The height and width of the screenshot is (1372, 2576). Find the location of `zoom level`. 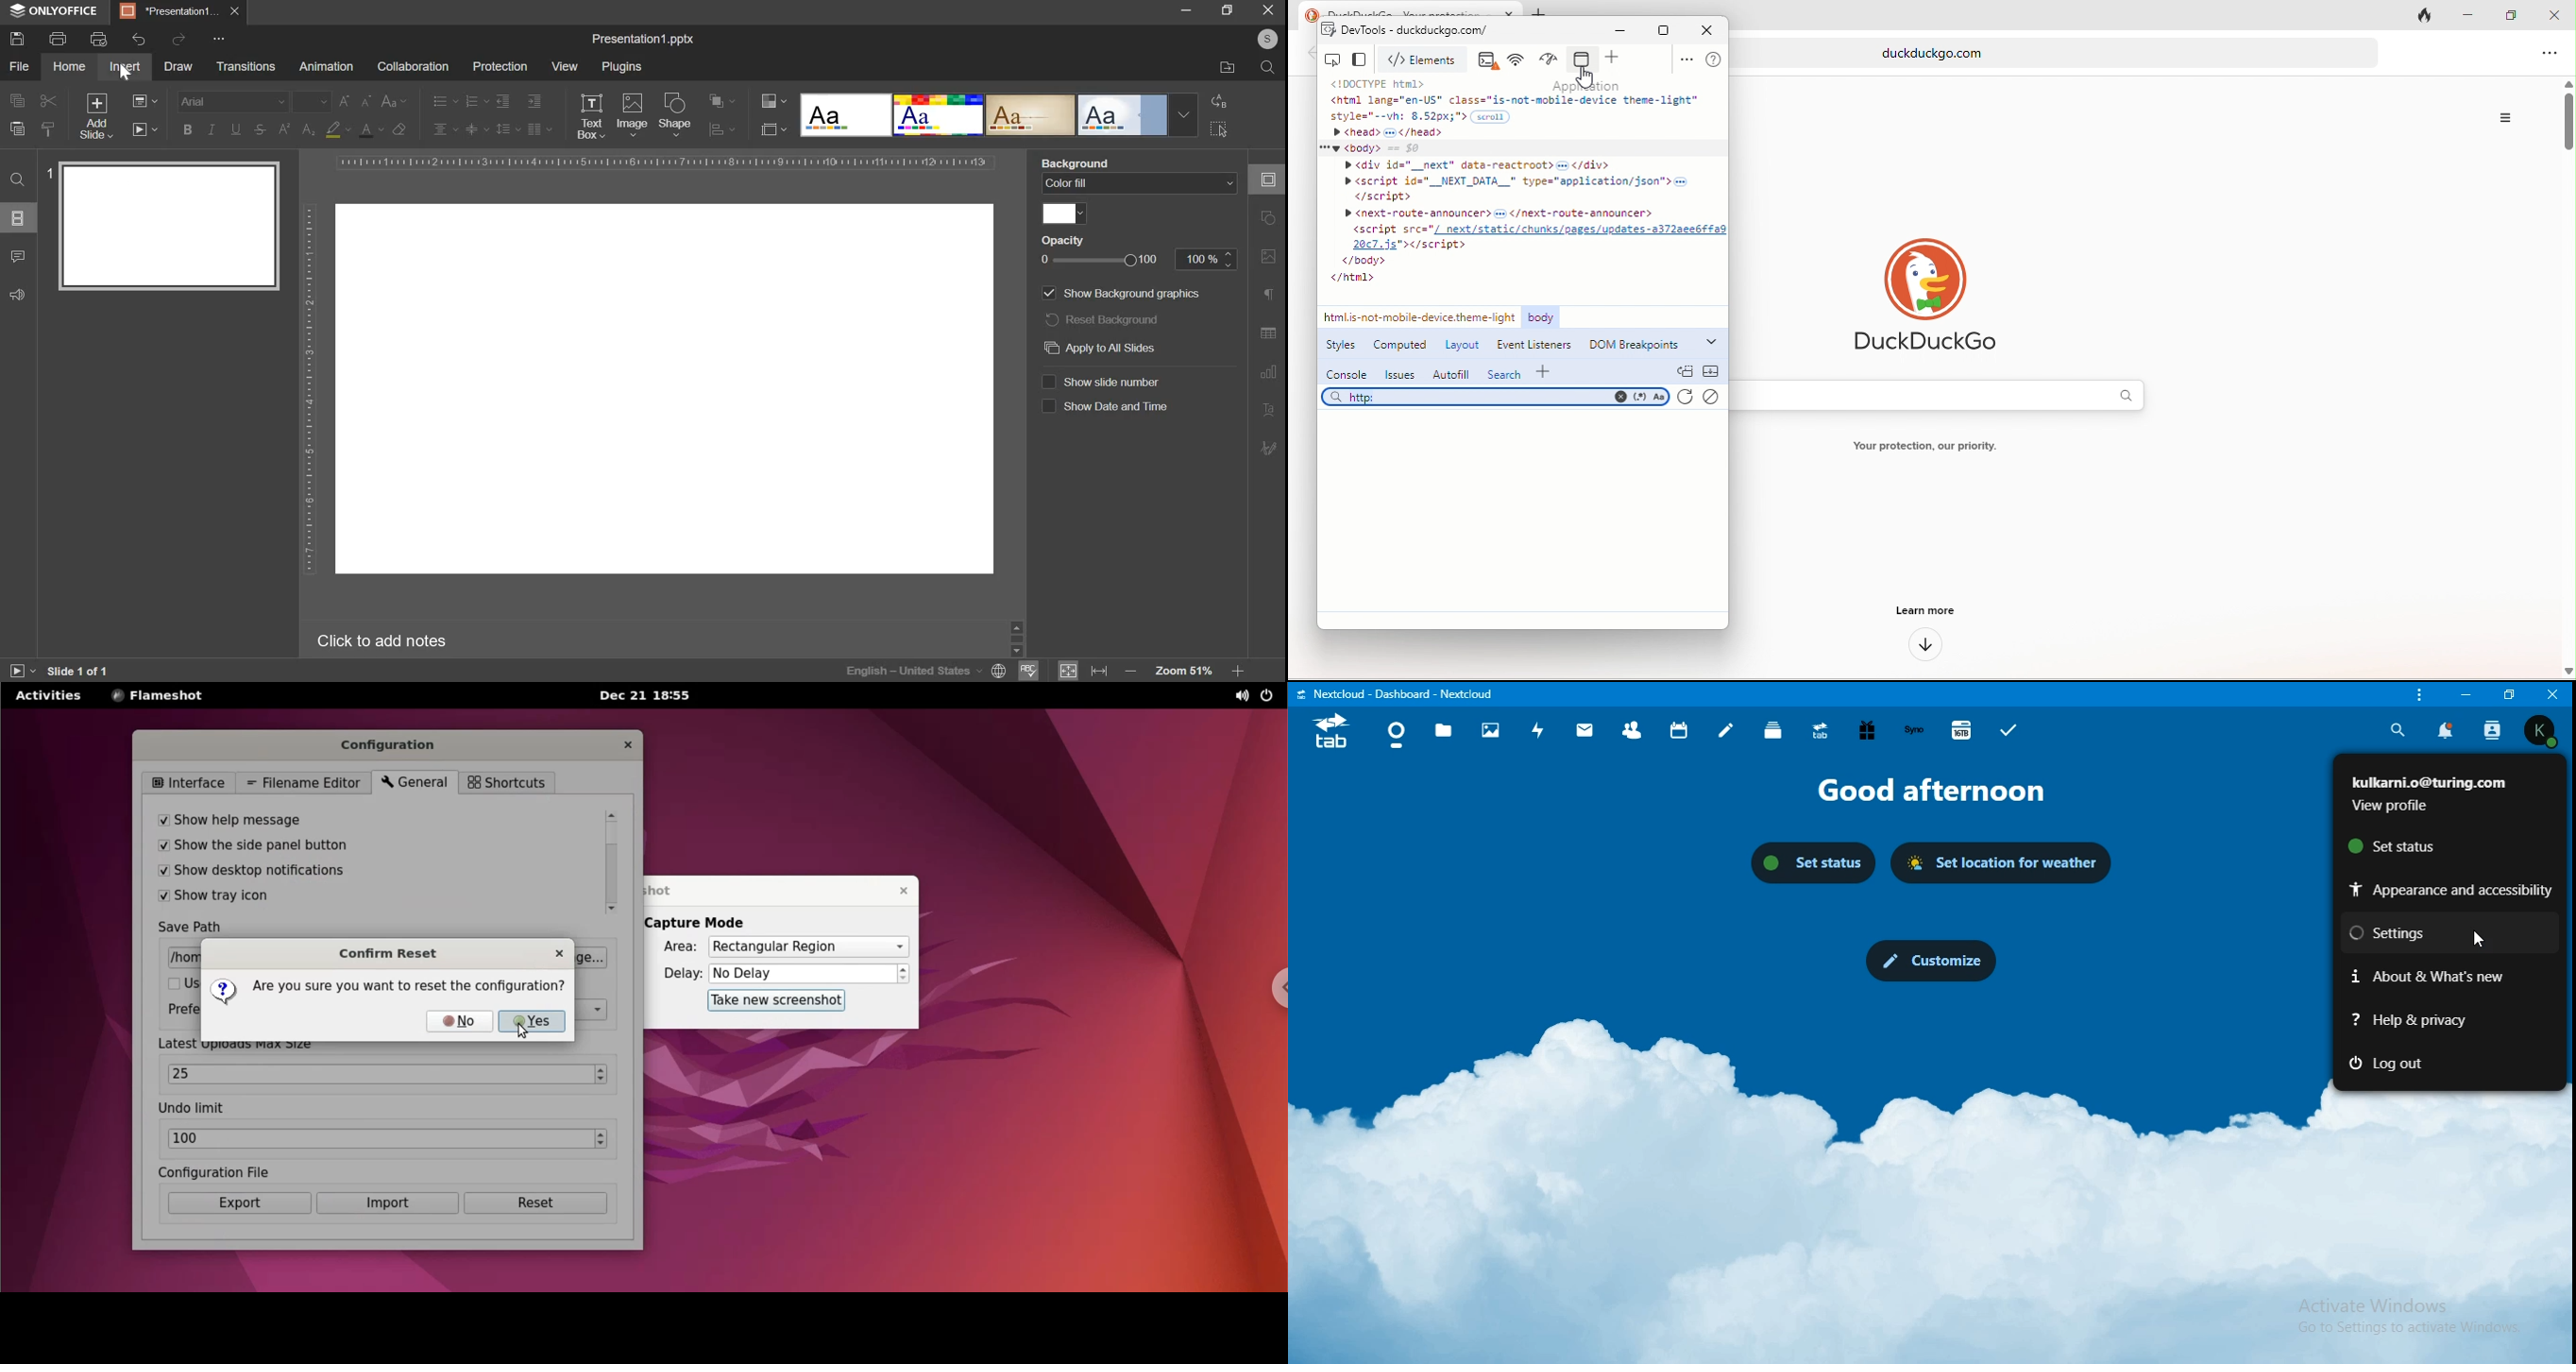

zoom level is located at coordinates (1185, 671).